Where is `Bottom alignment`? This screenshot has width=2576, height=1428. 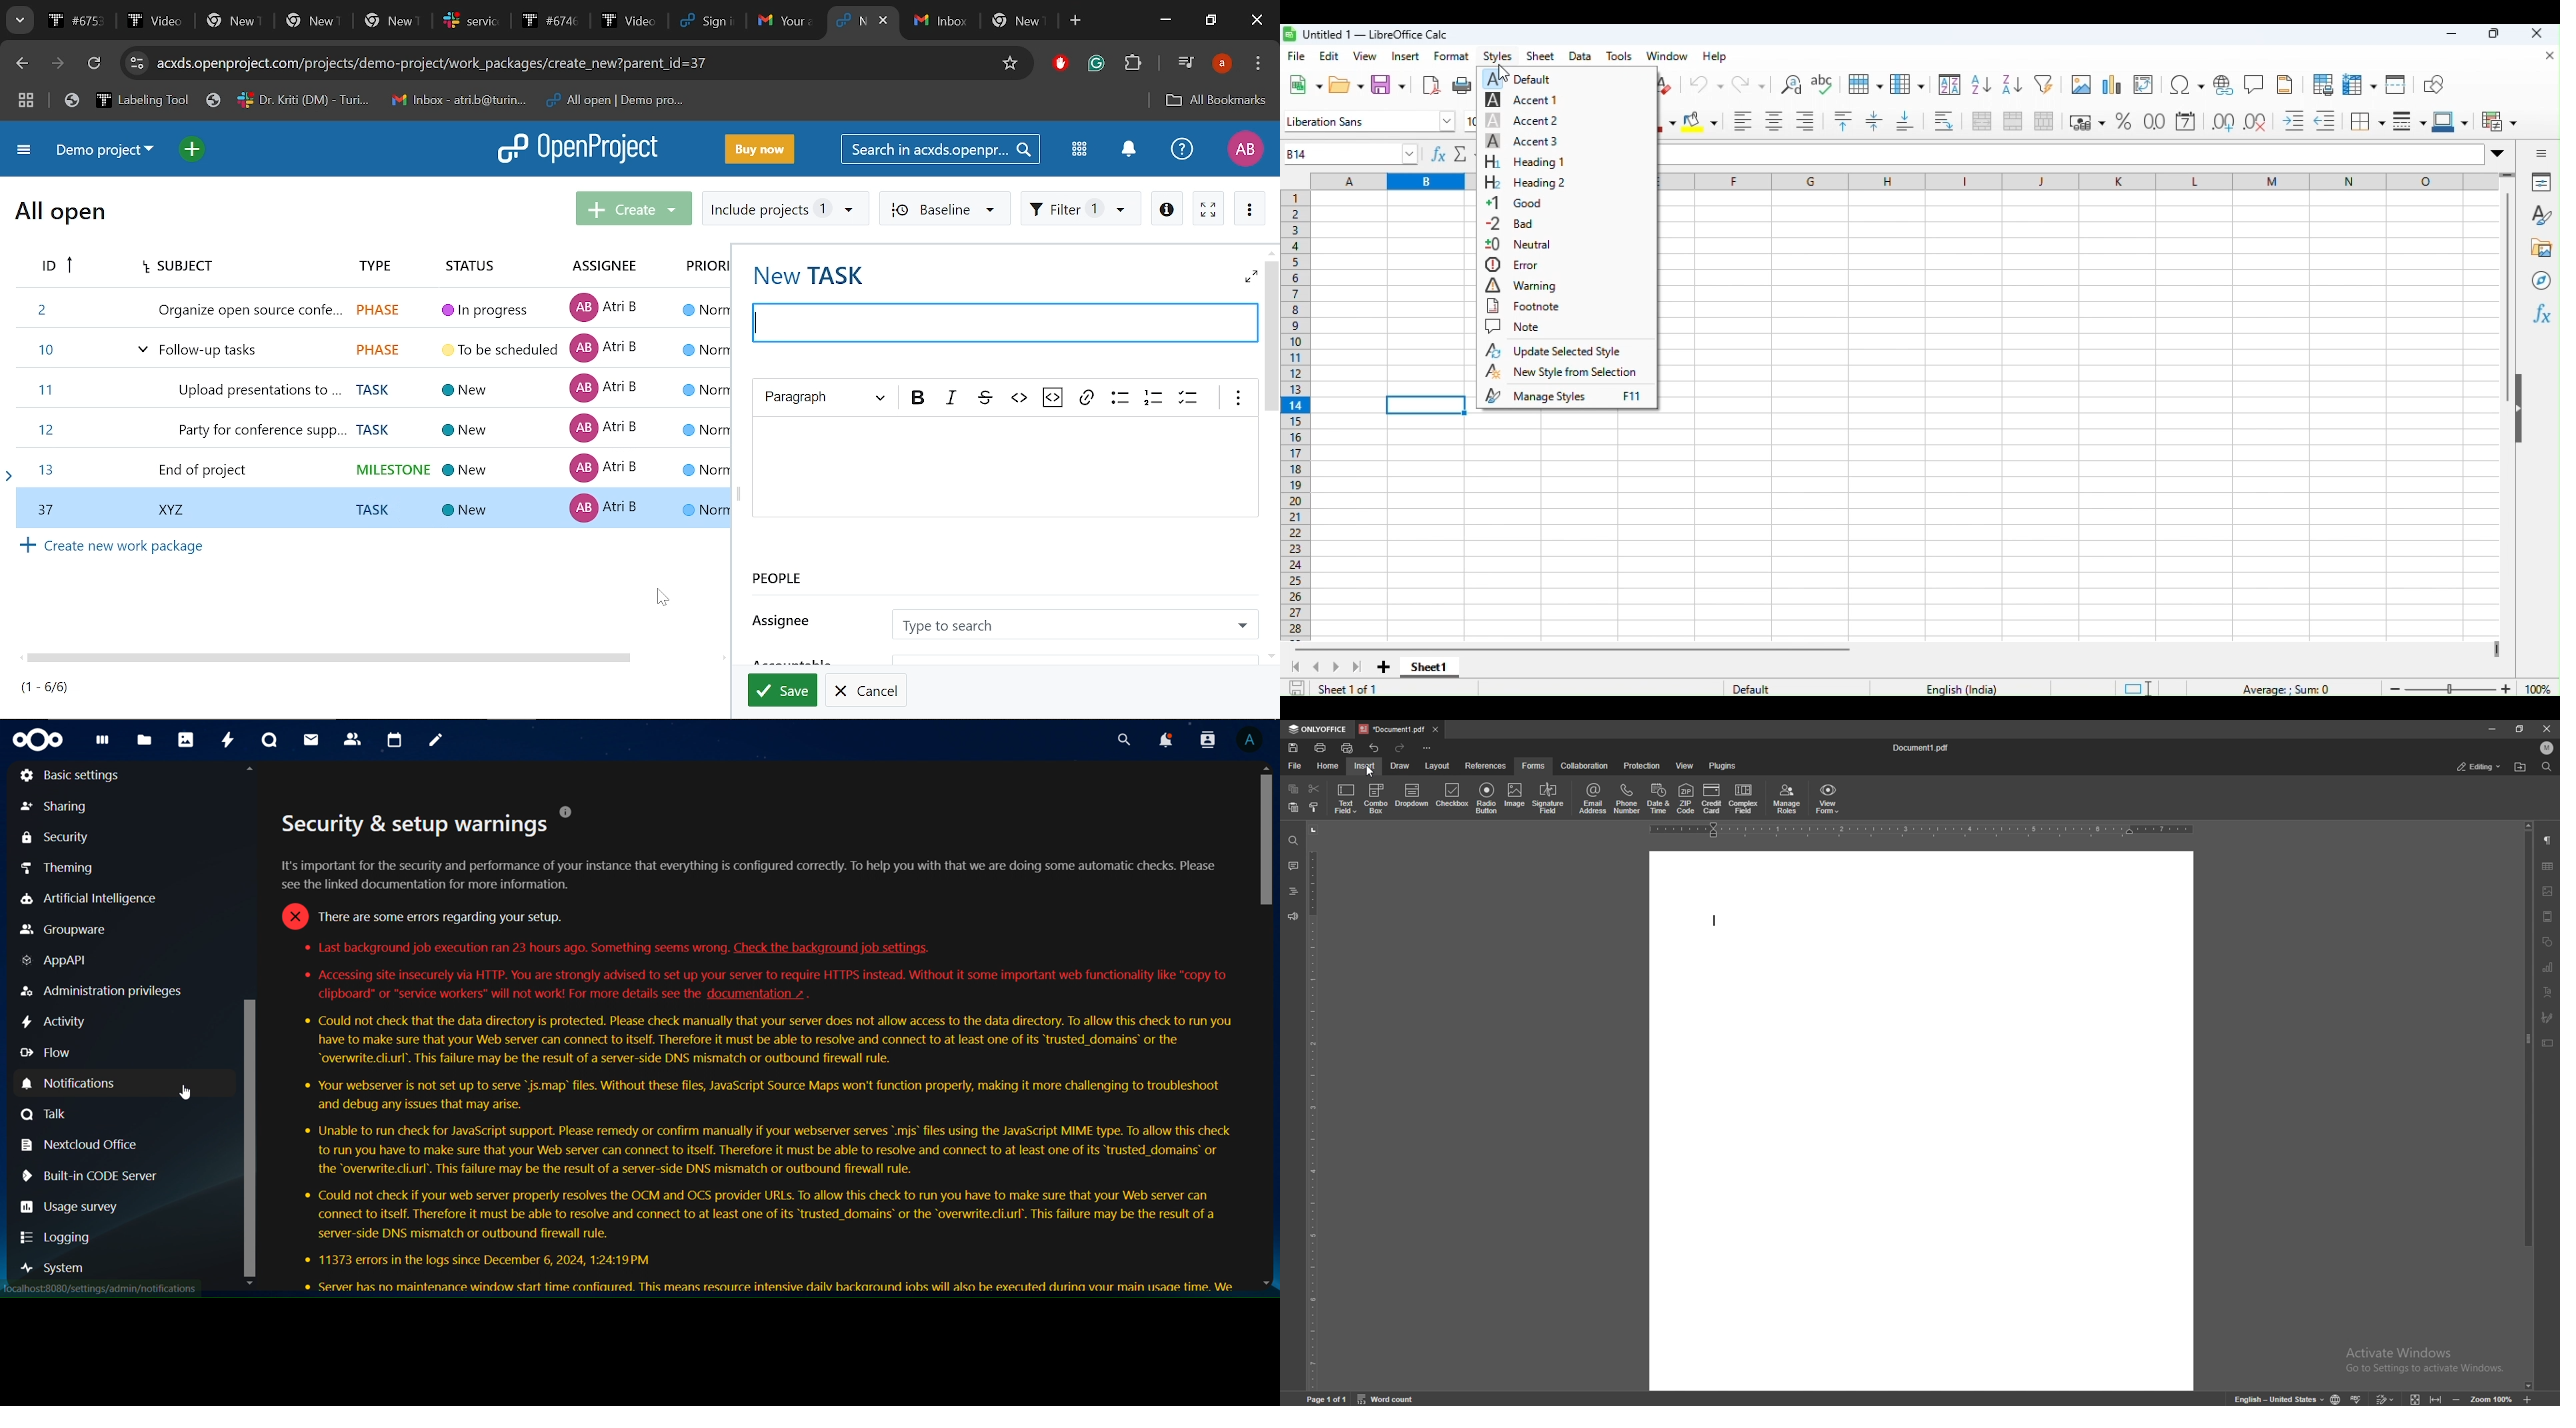
Bottom alignment is located at coordinates (1905, 123).